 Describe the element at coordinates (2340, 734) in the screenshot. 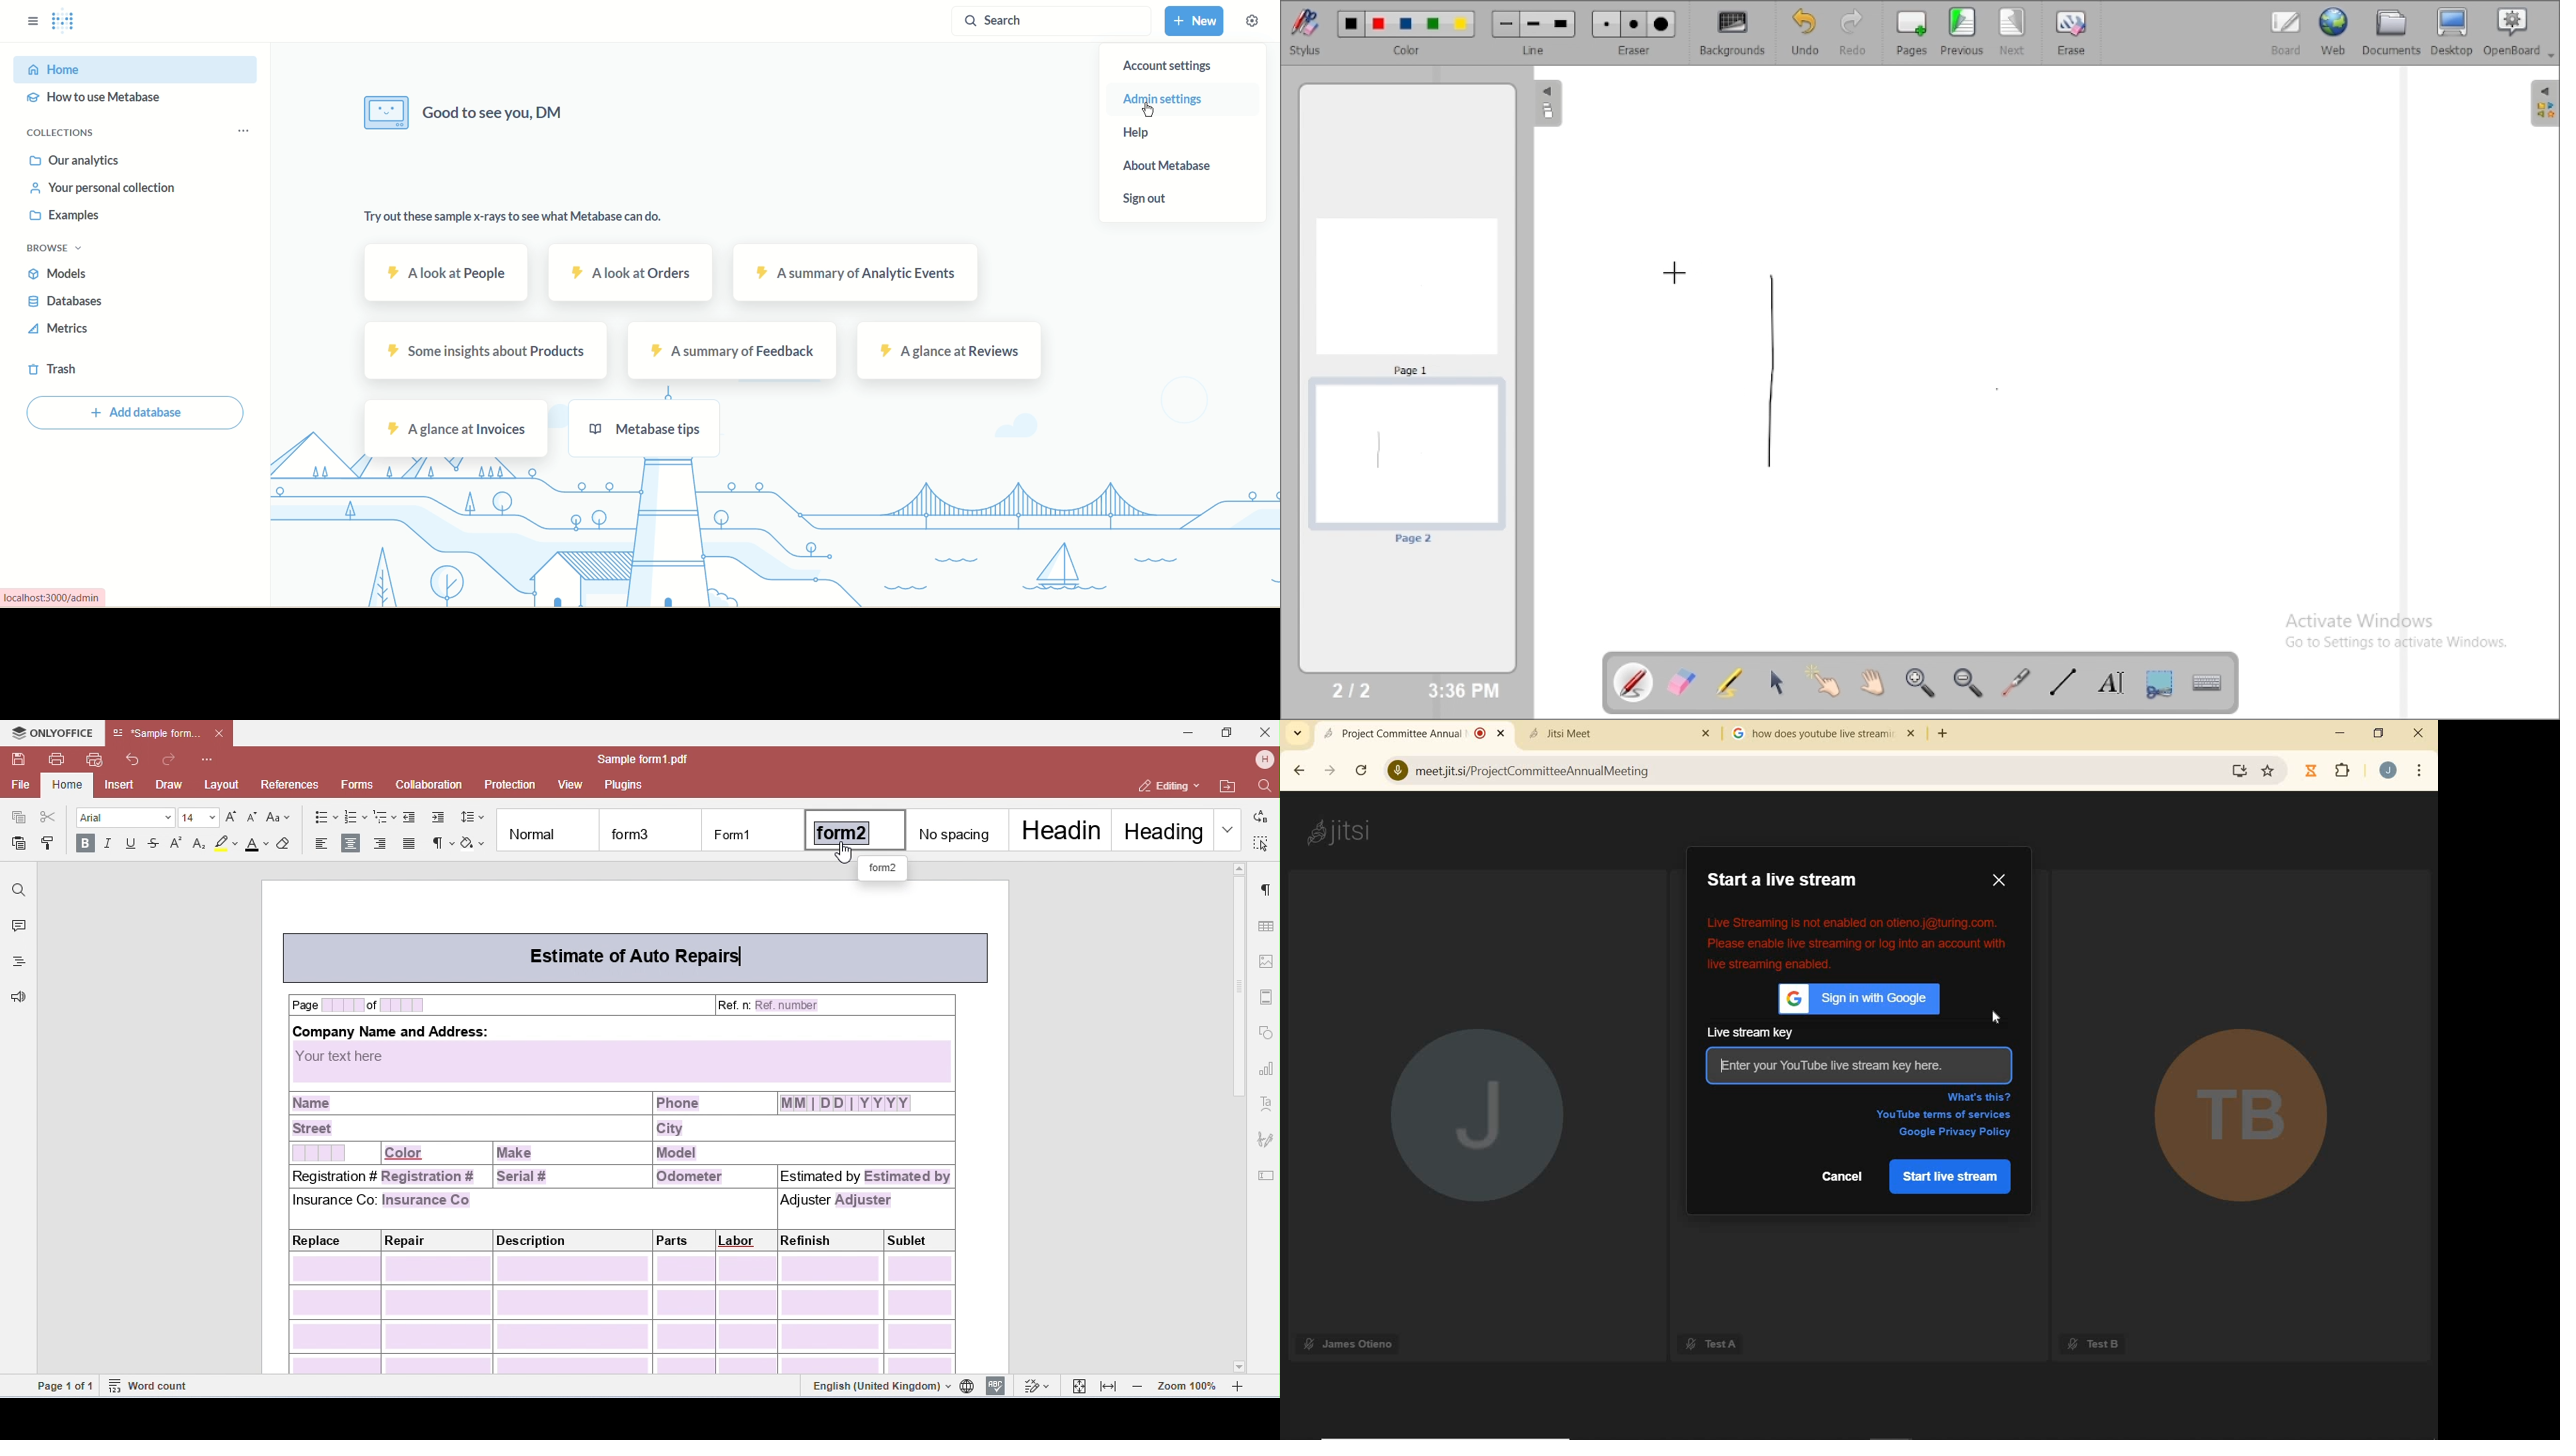

I see `minimize` at that location.